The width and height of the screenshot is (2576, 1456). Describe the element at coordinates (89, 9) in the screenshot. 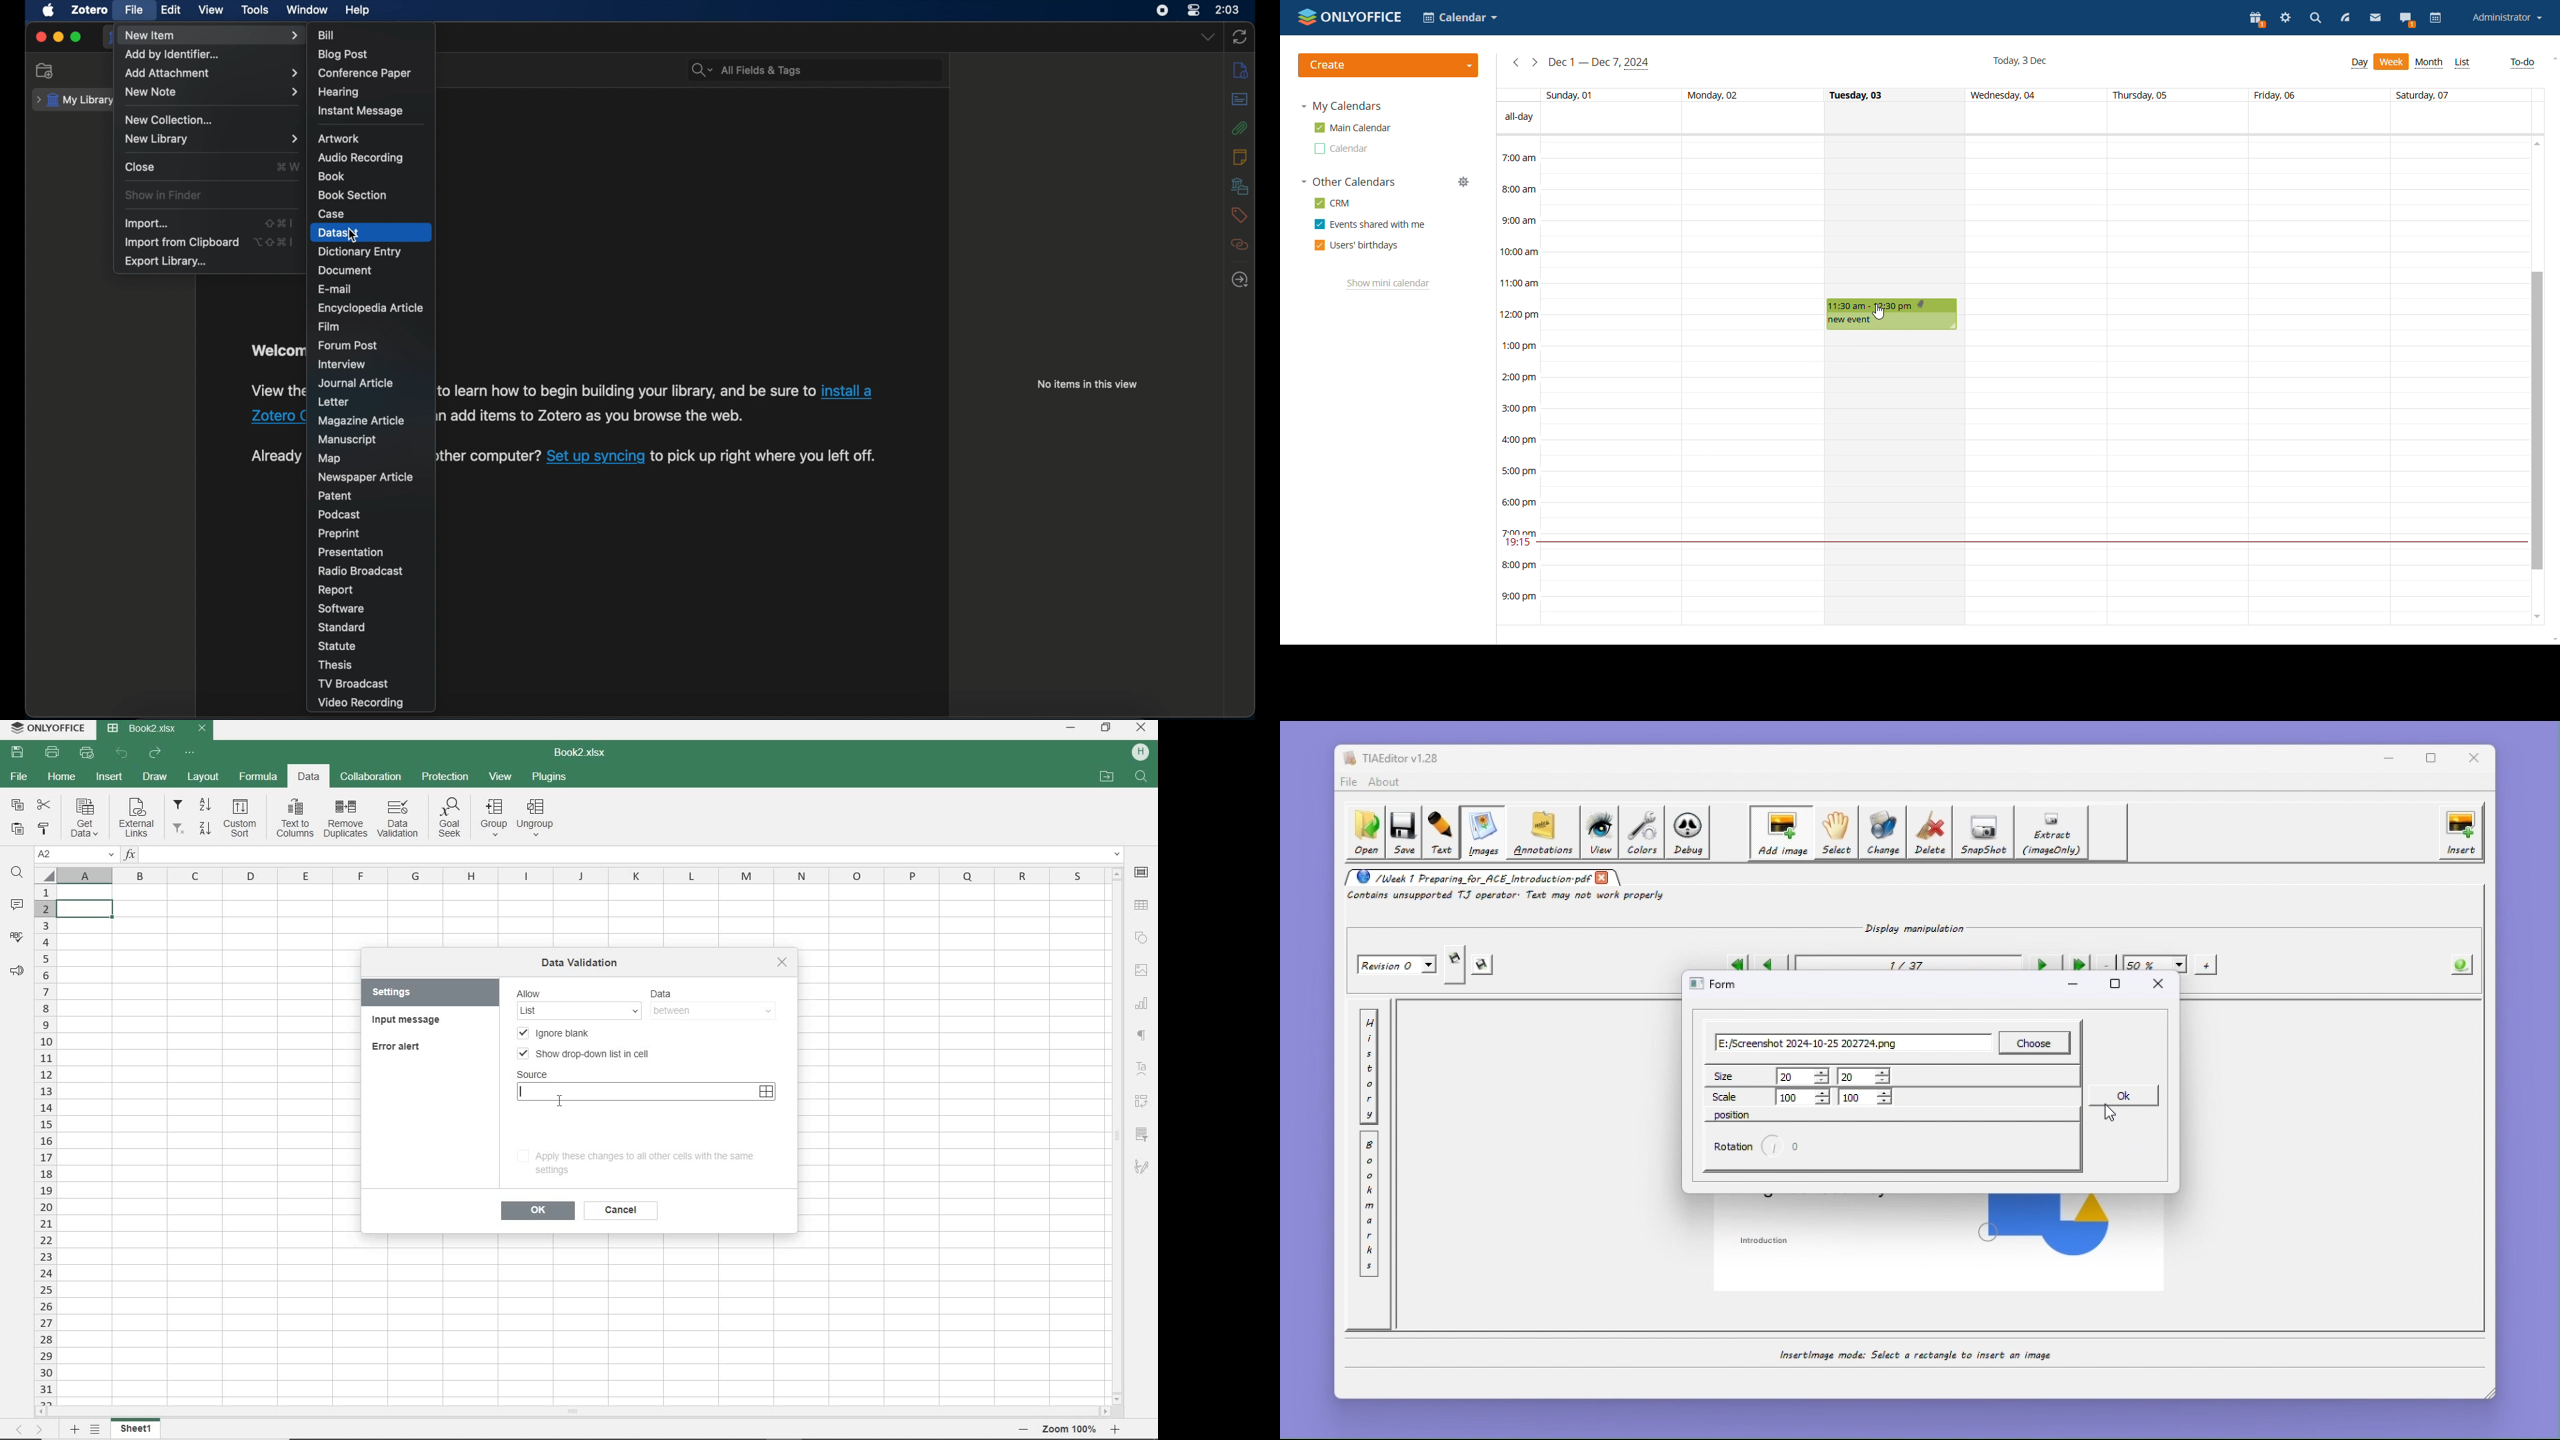

I see `zotero` at that location.